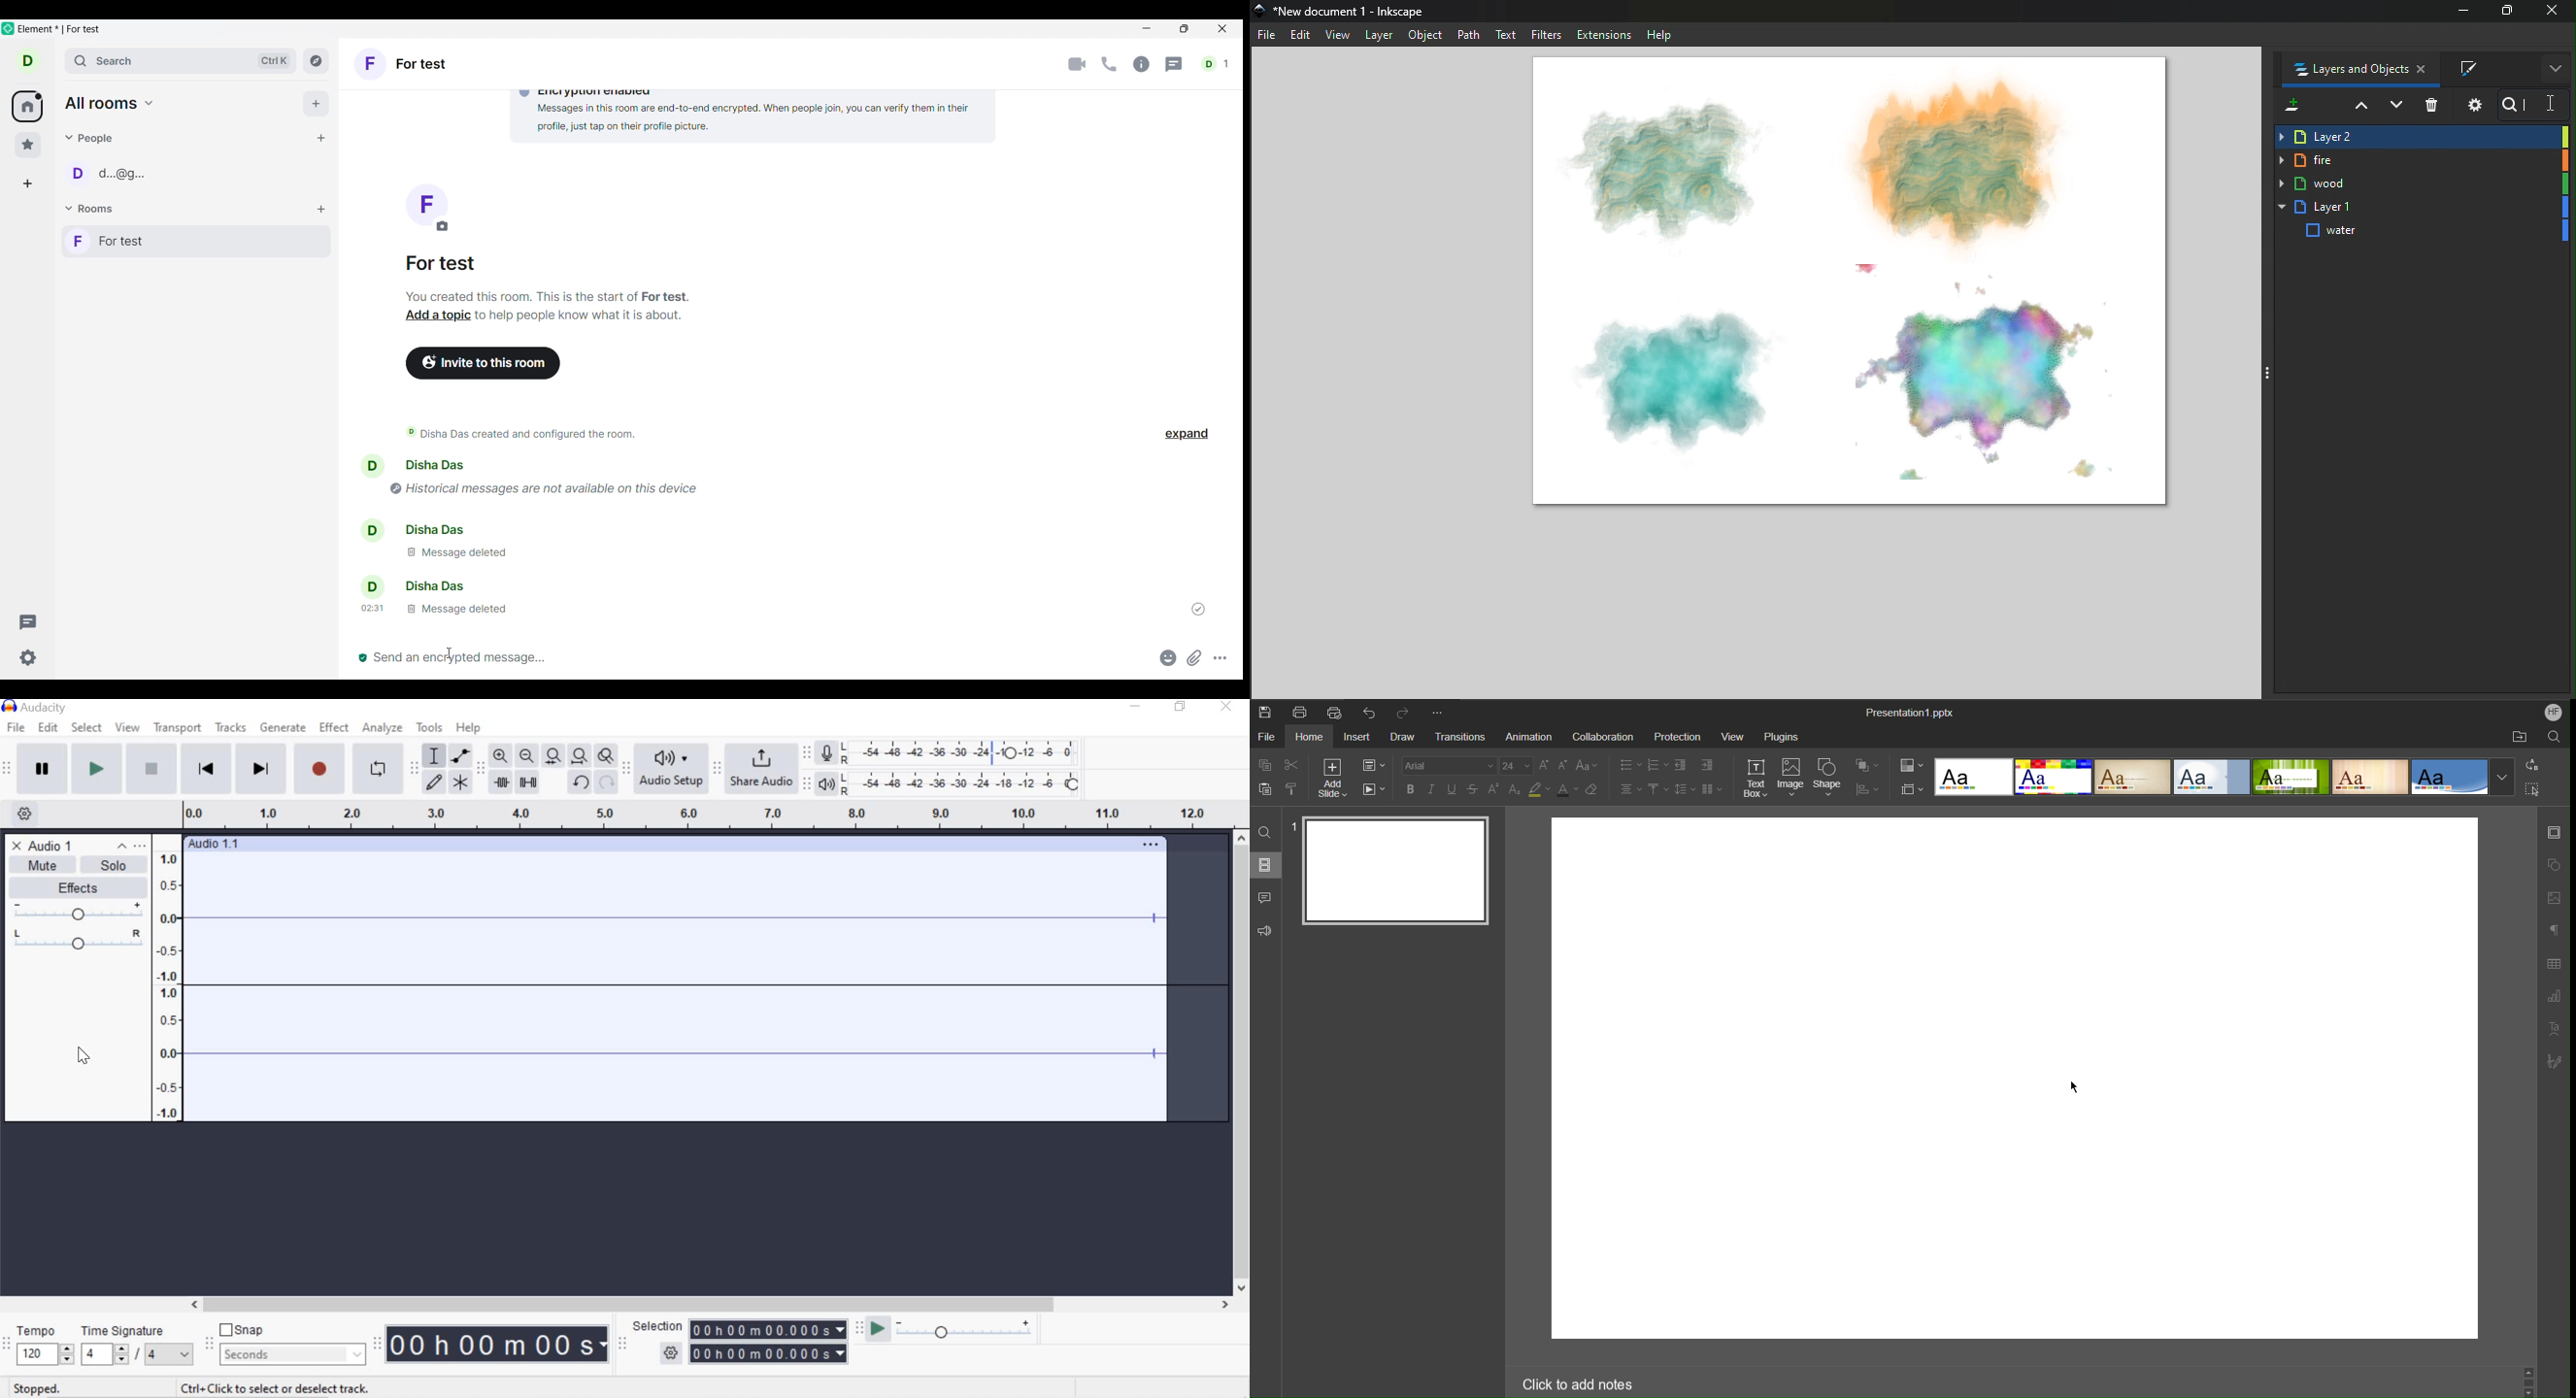 The width and height of the screenshot is (2576, 1400). Describe the element at coordinates (1713, 791) in the screenshot. I see `Column` at that location.